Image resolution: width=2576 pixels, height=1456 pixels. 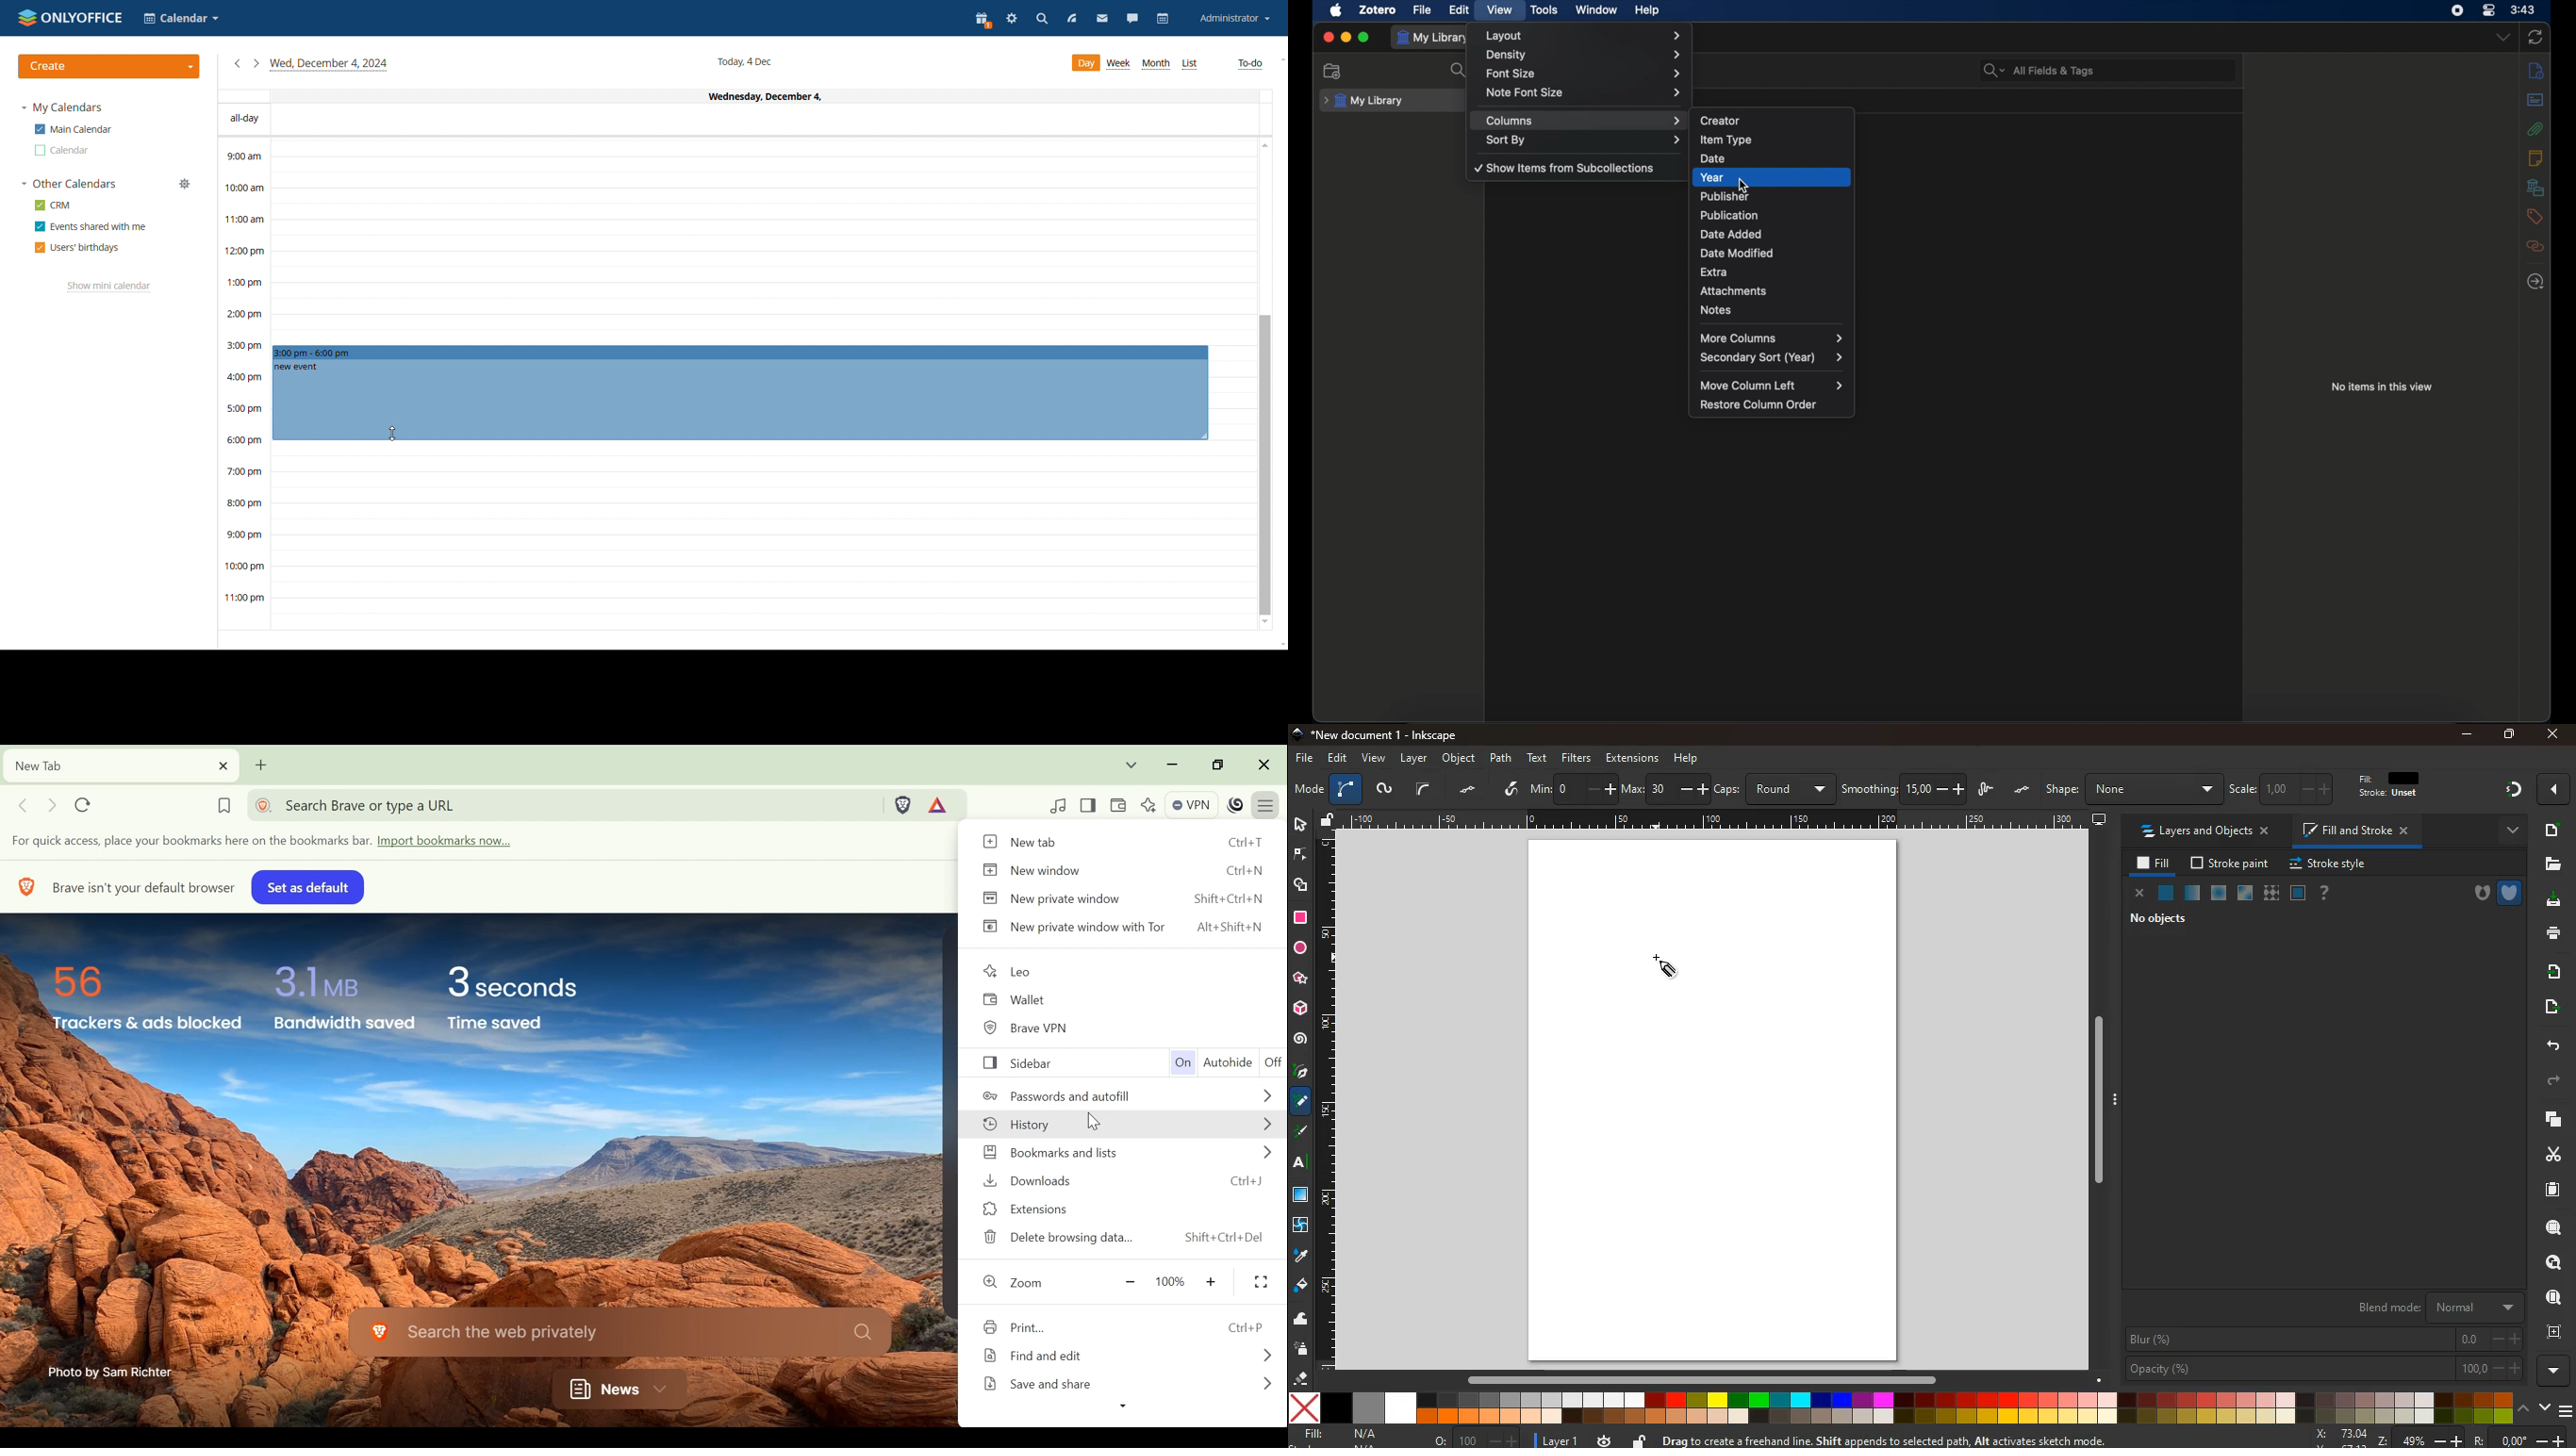 I want to click on menu, so click(x=2568, y=1411).